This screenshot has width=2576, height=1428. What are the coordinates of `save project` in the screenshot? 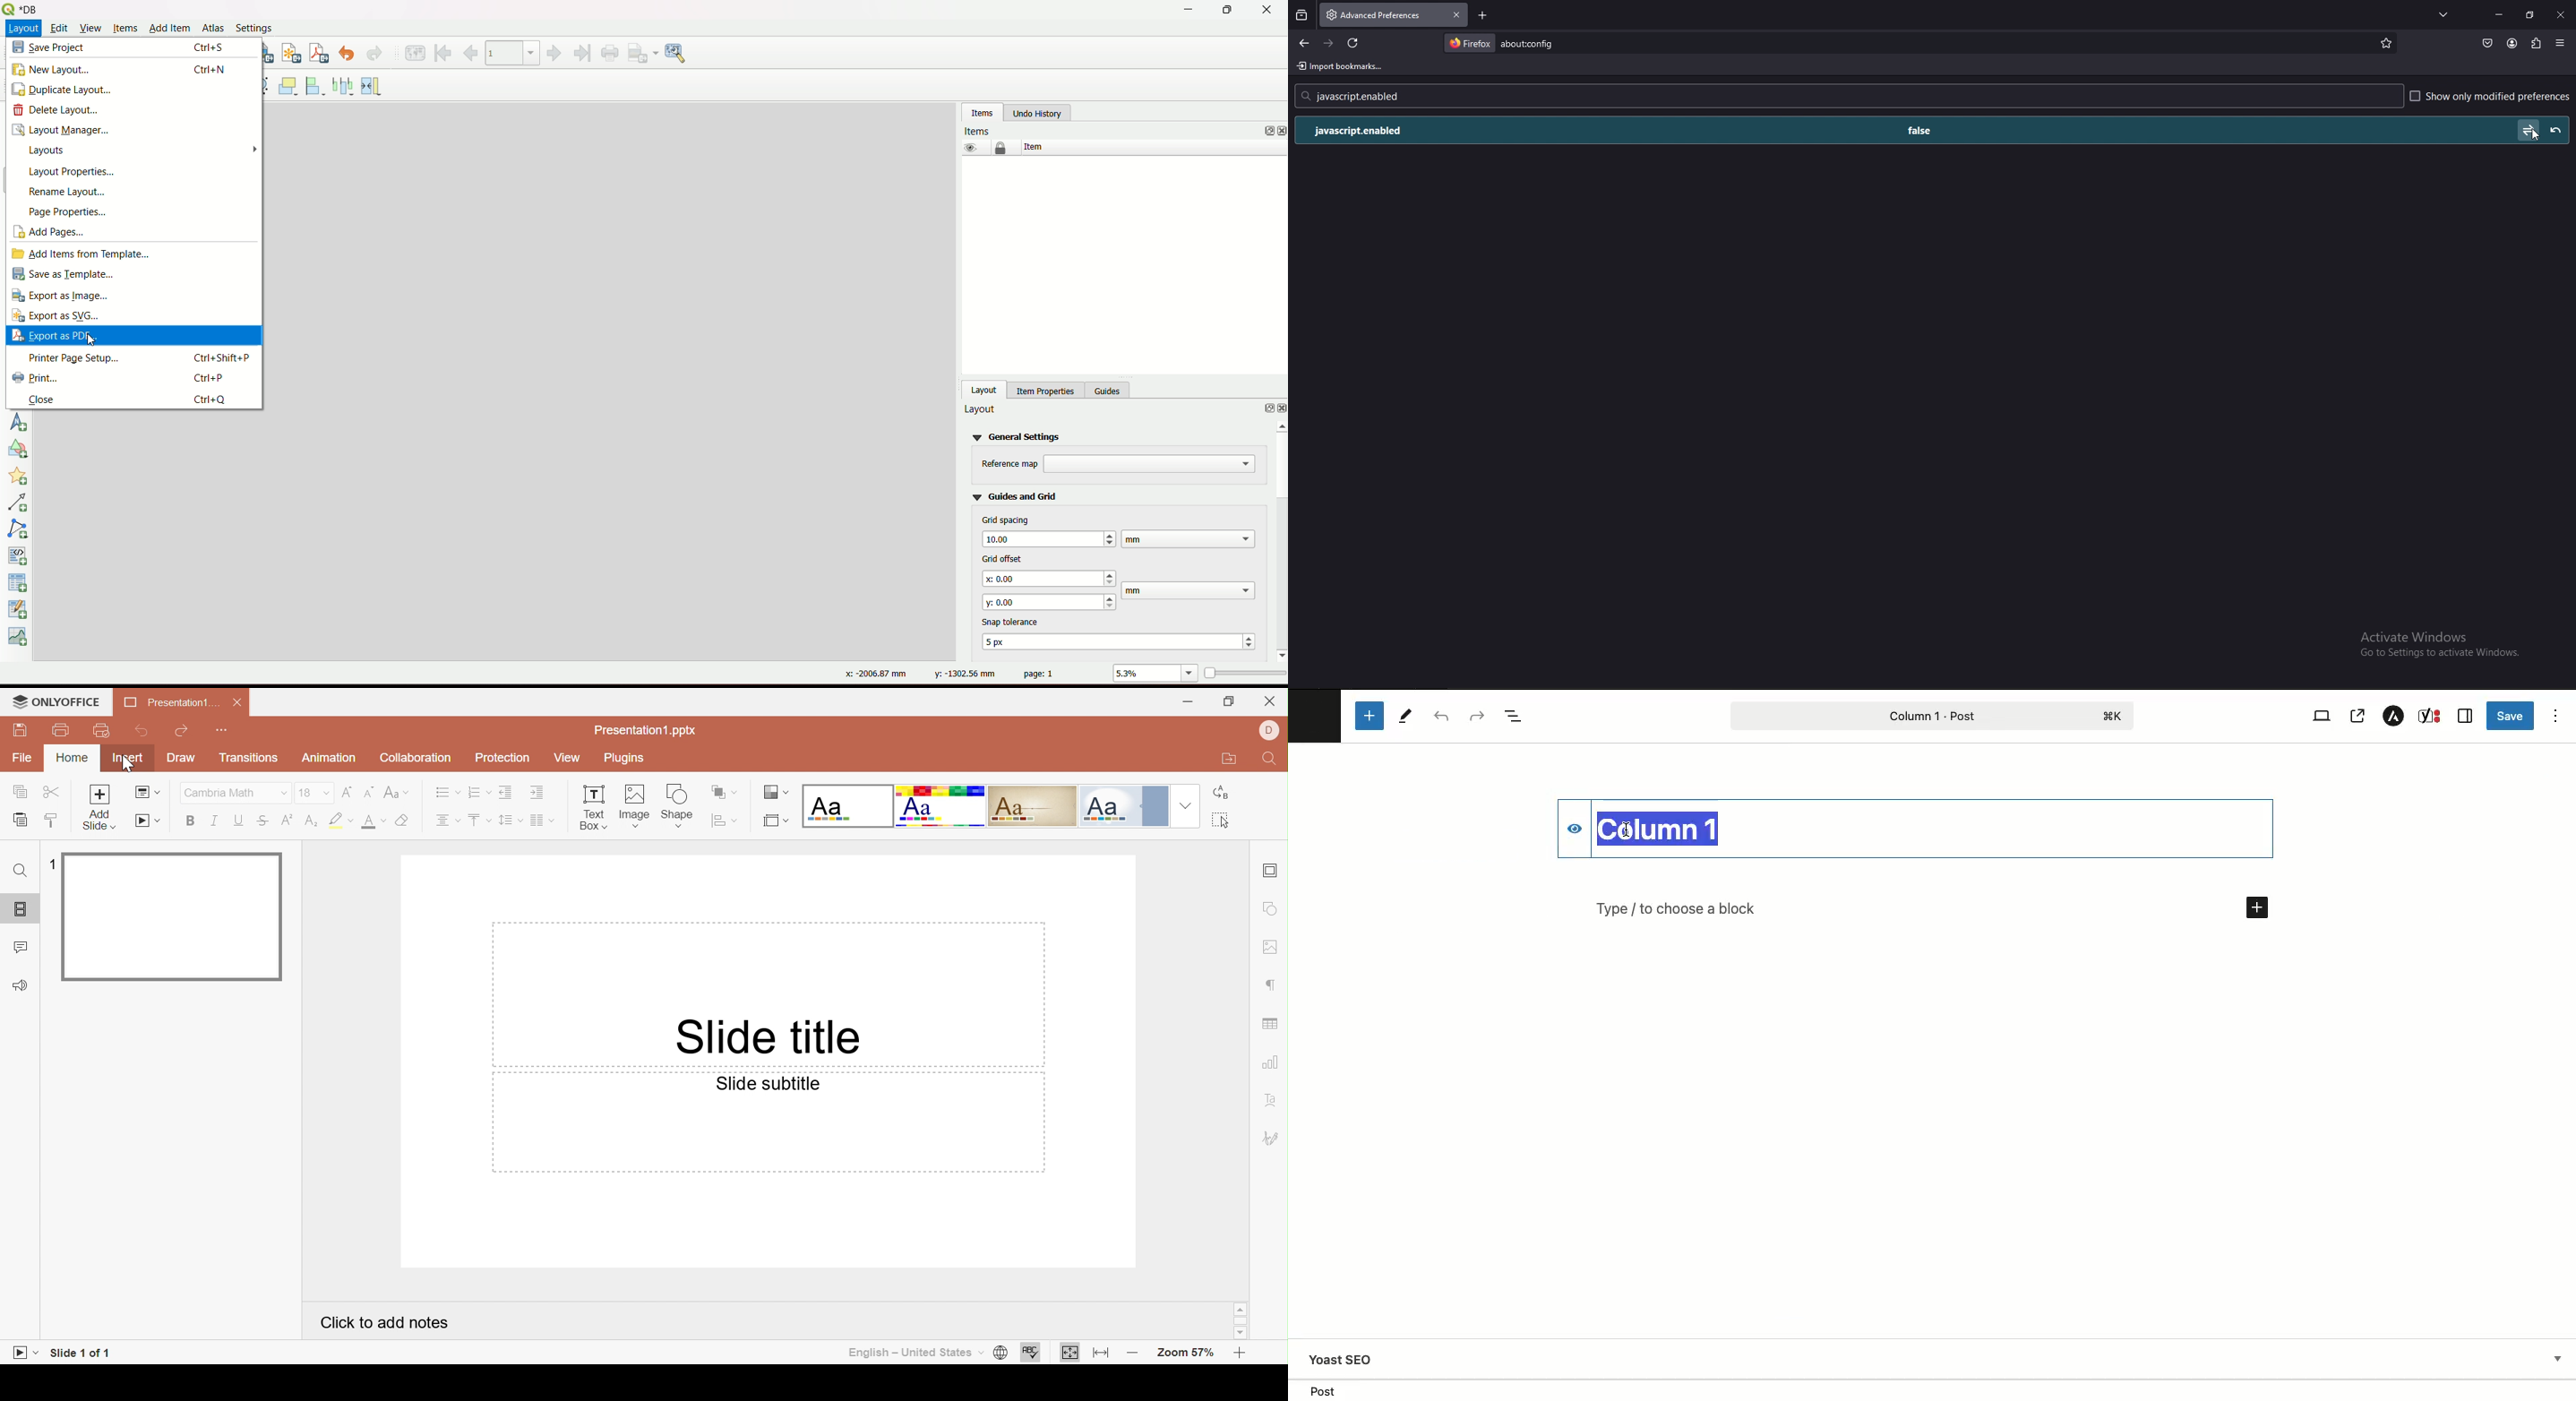 It's located at (48, 46).